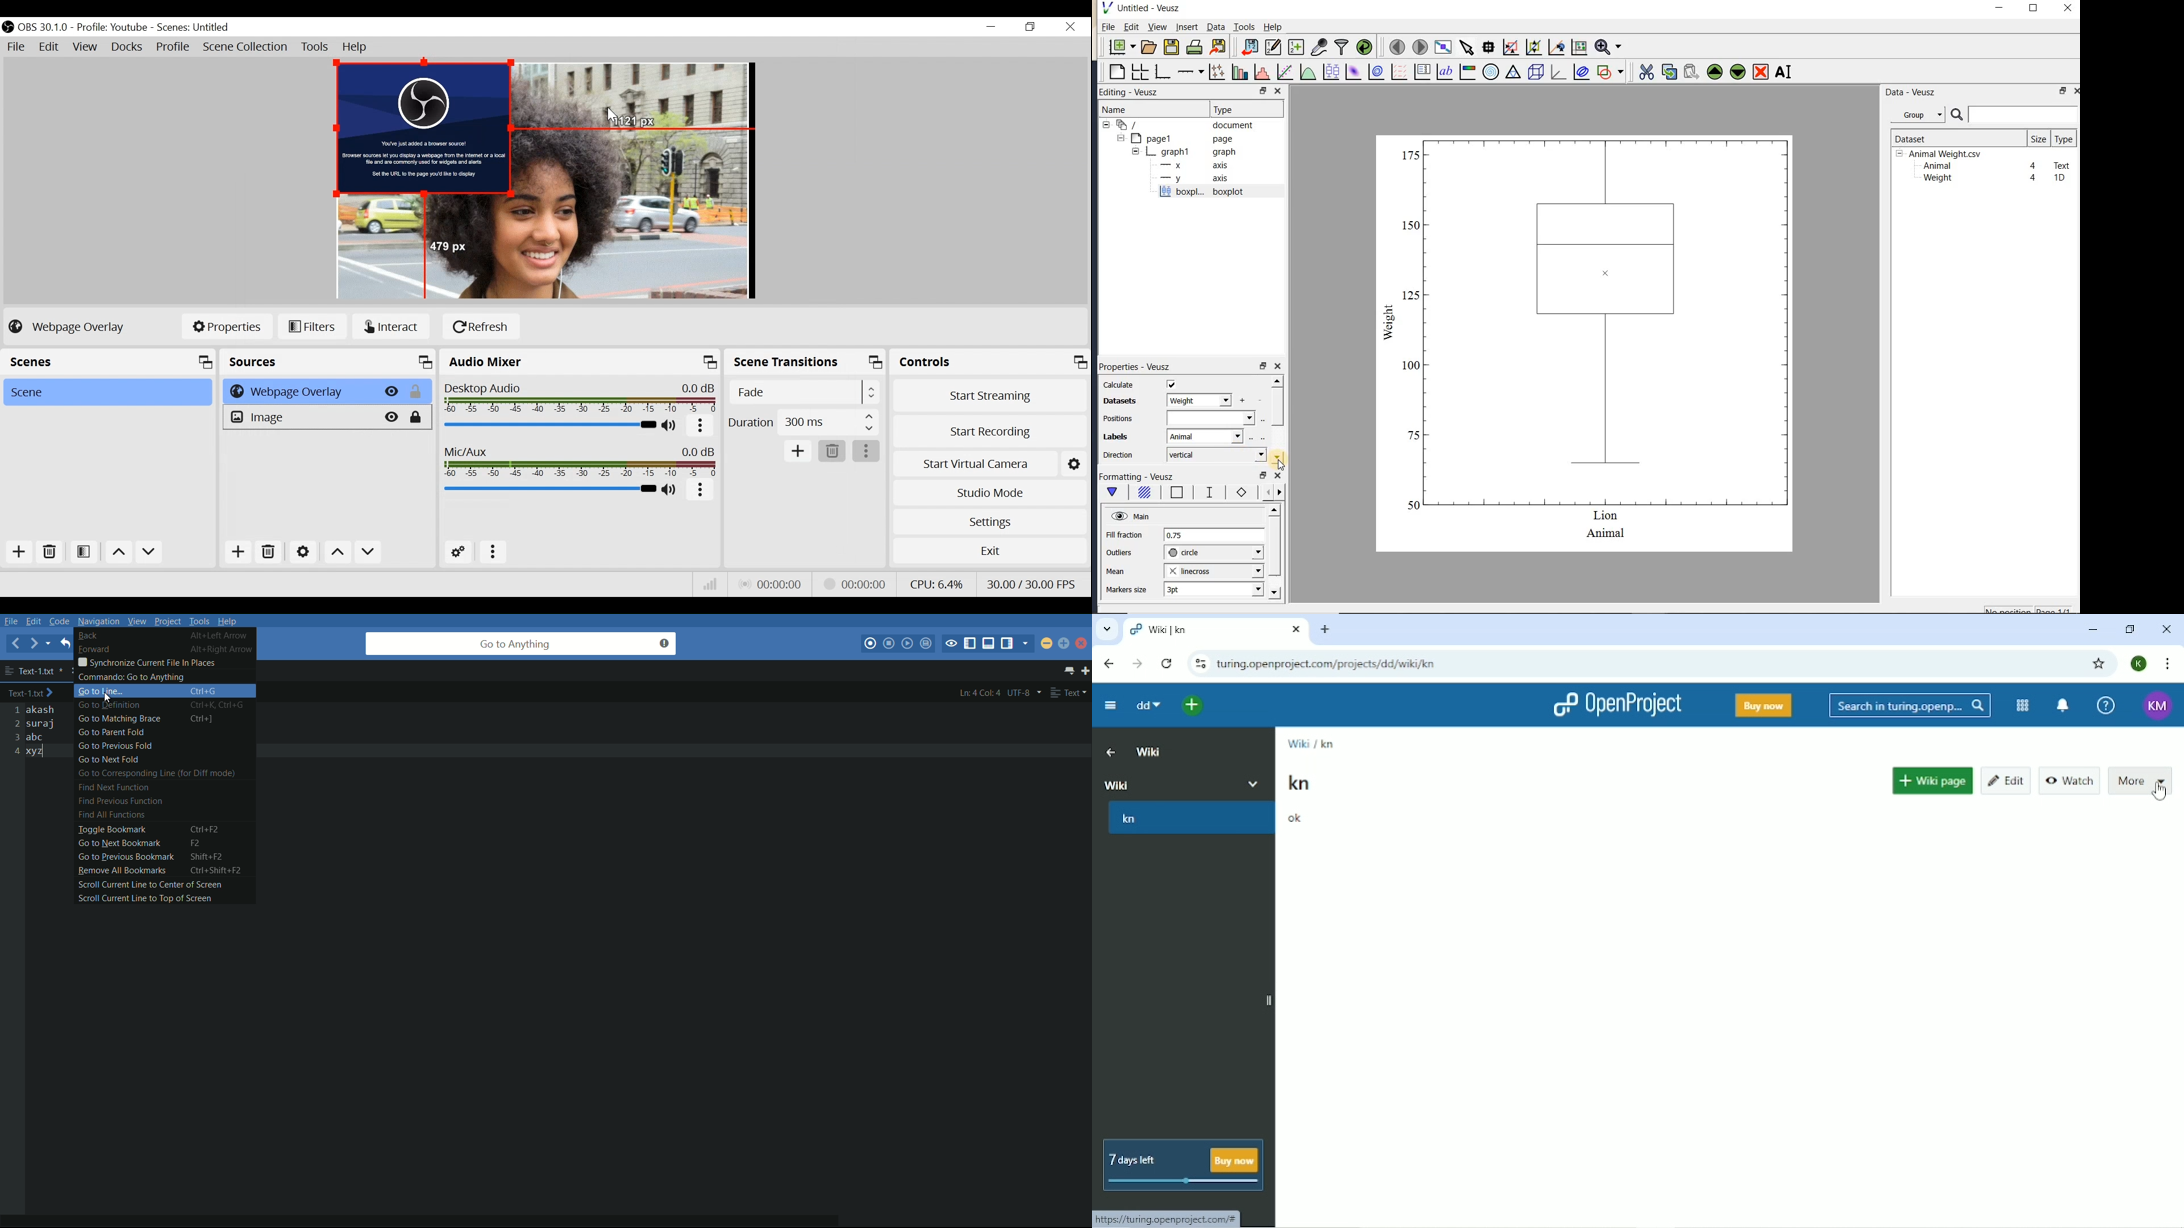 The image size is (2184, 1232). Describe the element at coordinates (302, 417) in the screenshot. I see `Image` at that location.